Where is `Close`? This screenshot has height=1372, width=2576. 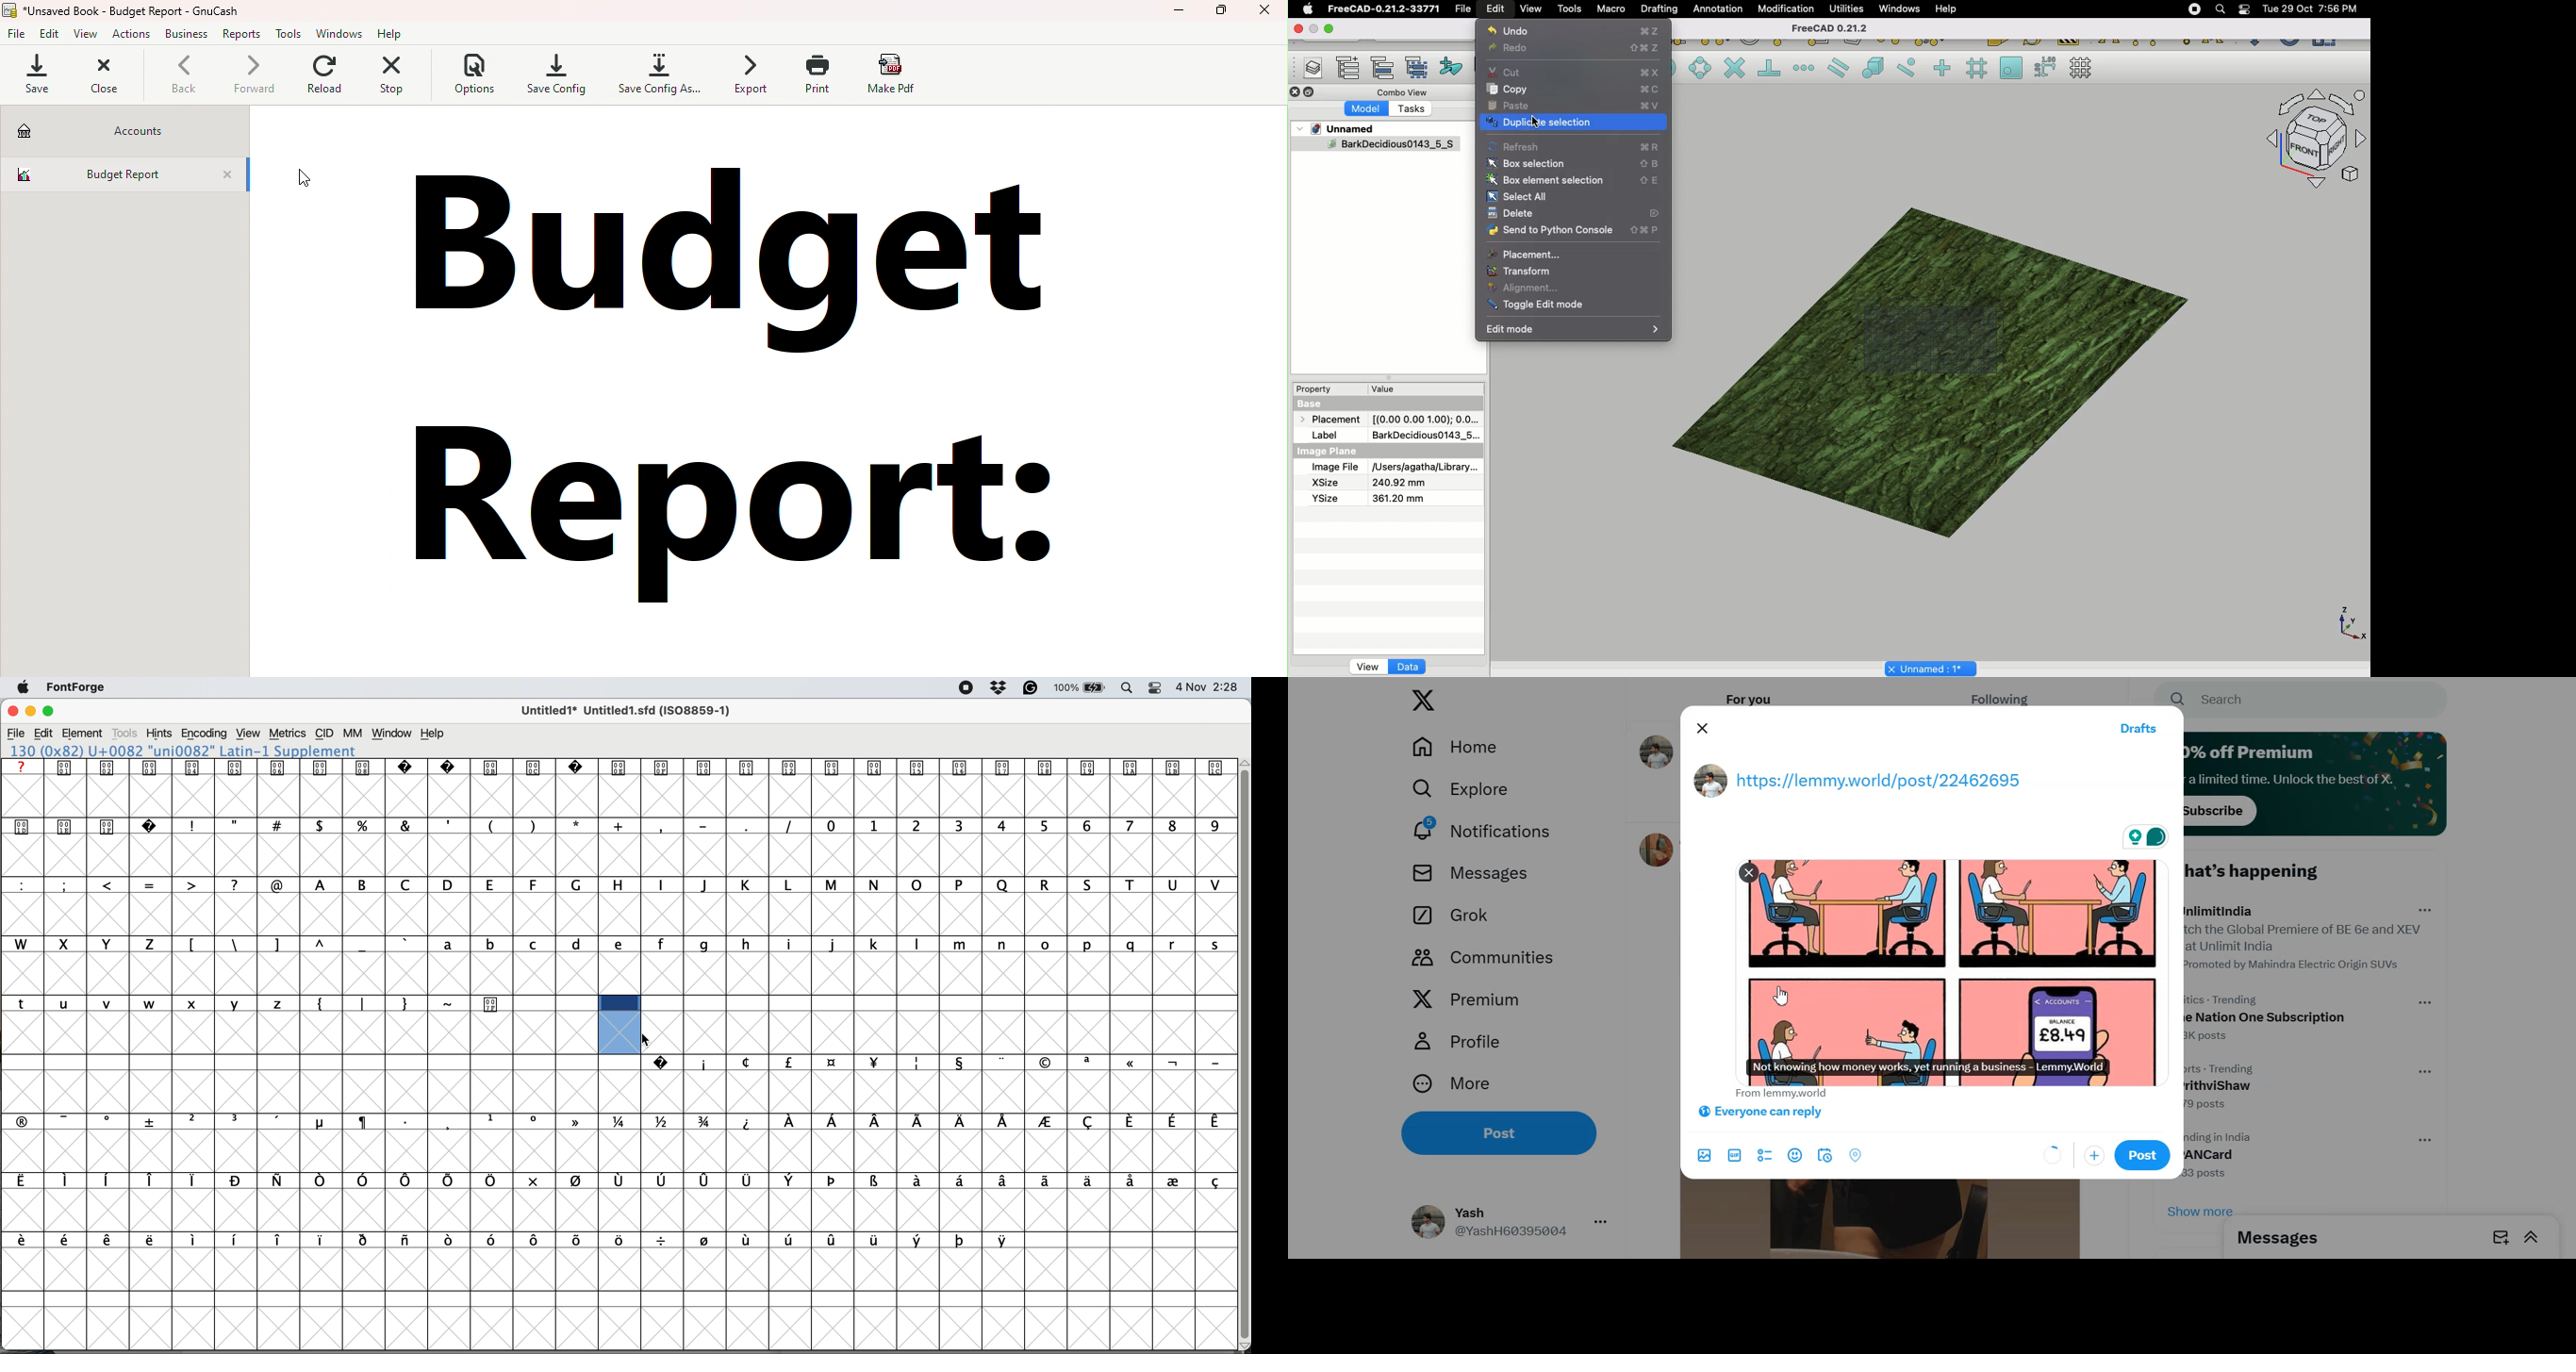 Close is located at coordinates (1265, 14).